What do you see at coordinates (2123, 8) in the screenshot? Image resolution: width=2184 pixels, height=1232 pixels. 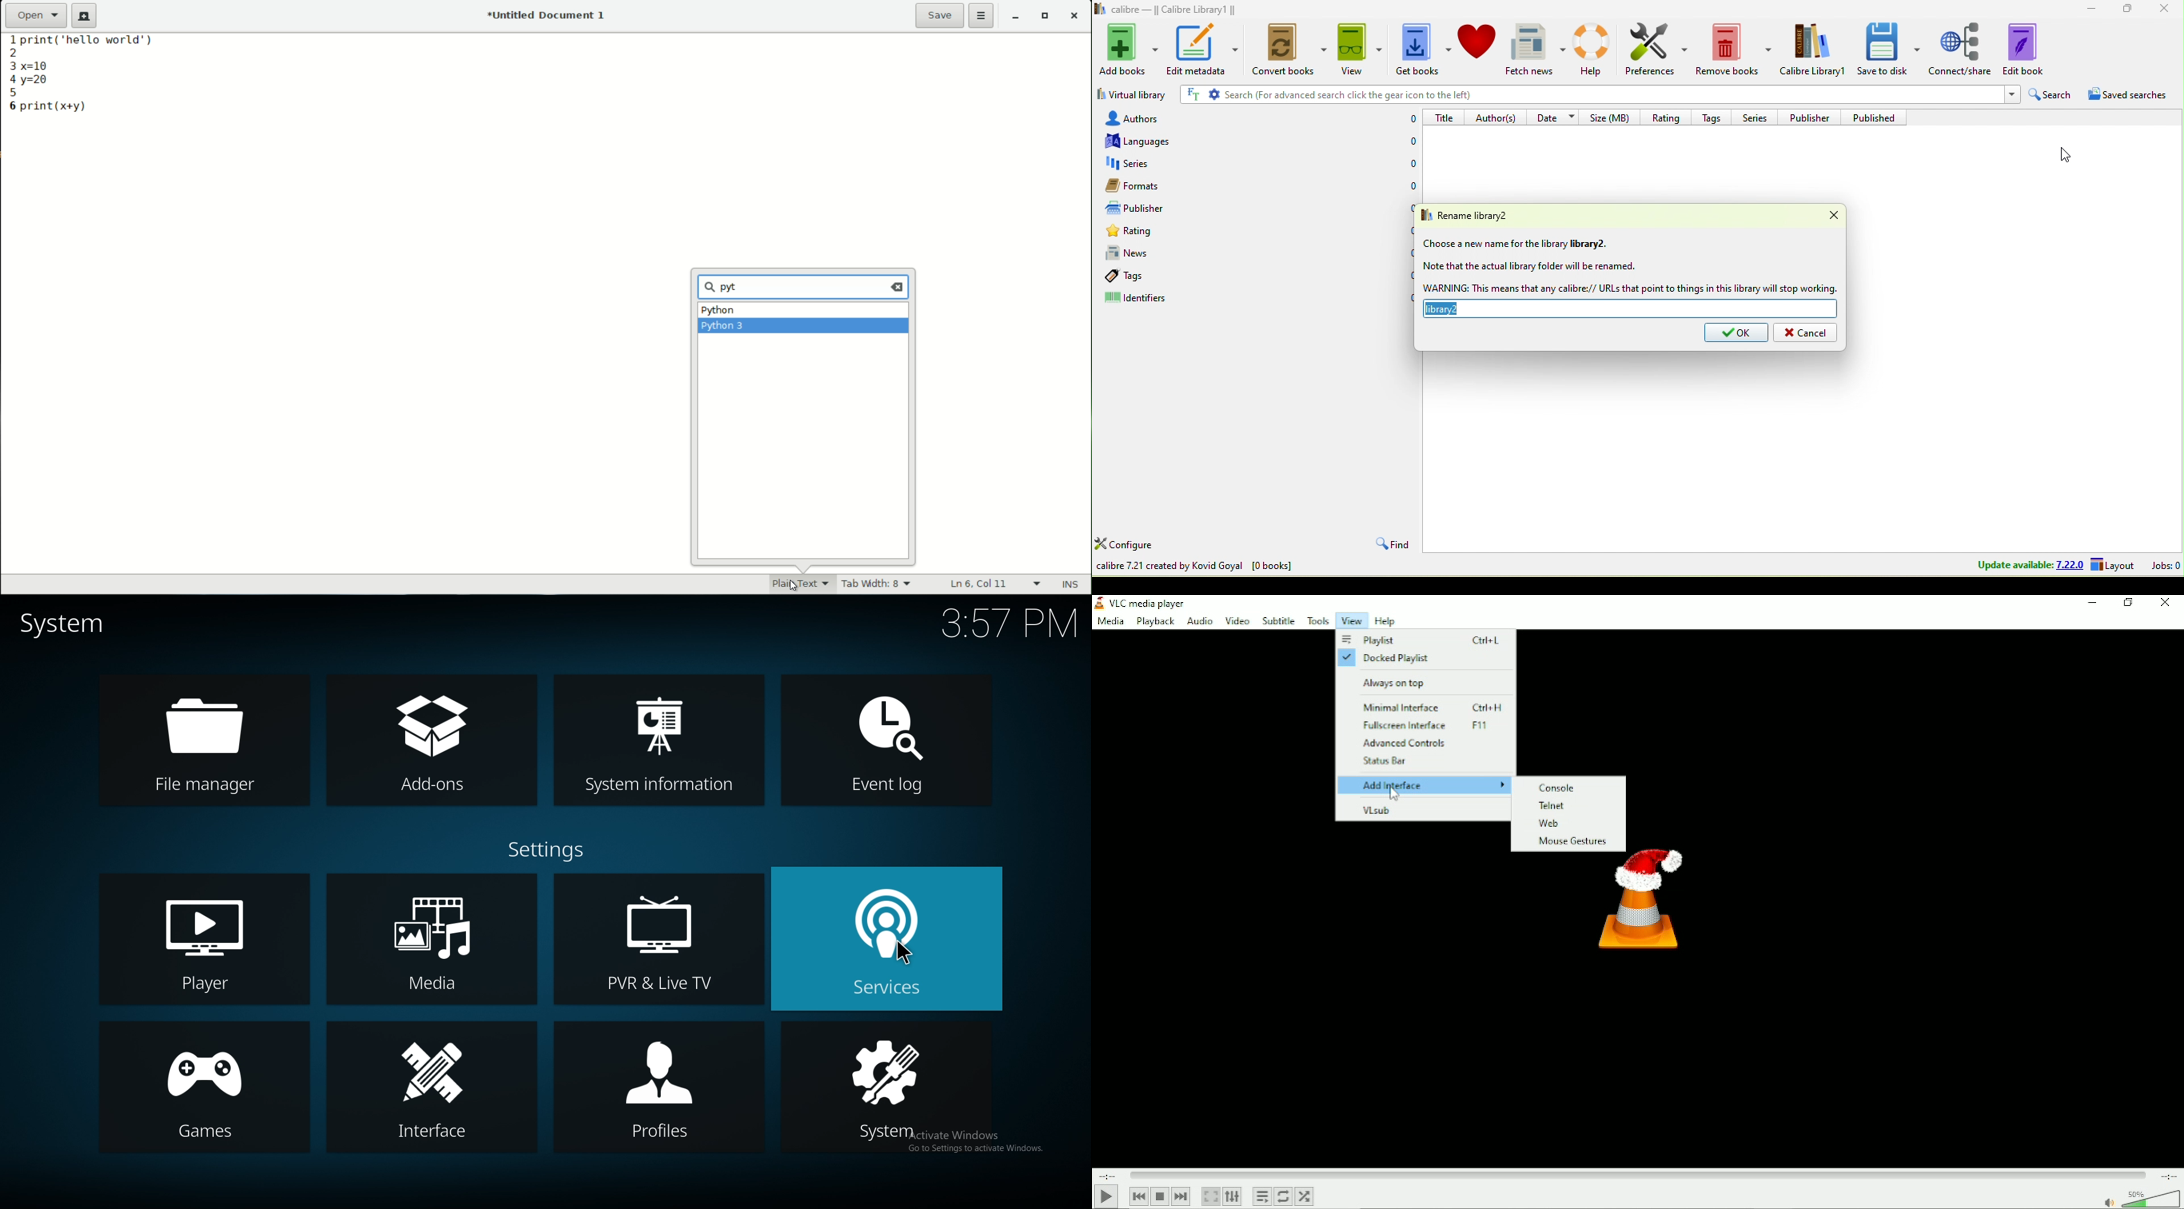 I see `maximize` at bounding box center [2123, 8].